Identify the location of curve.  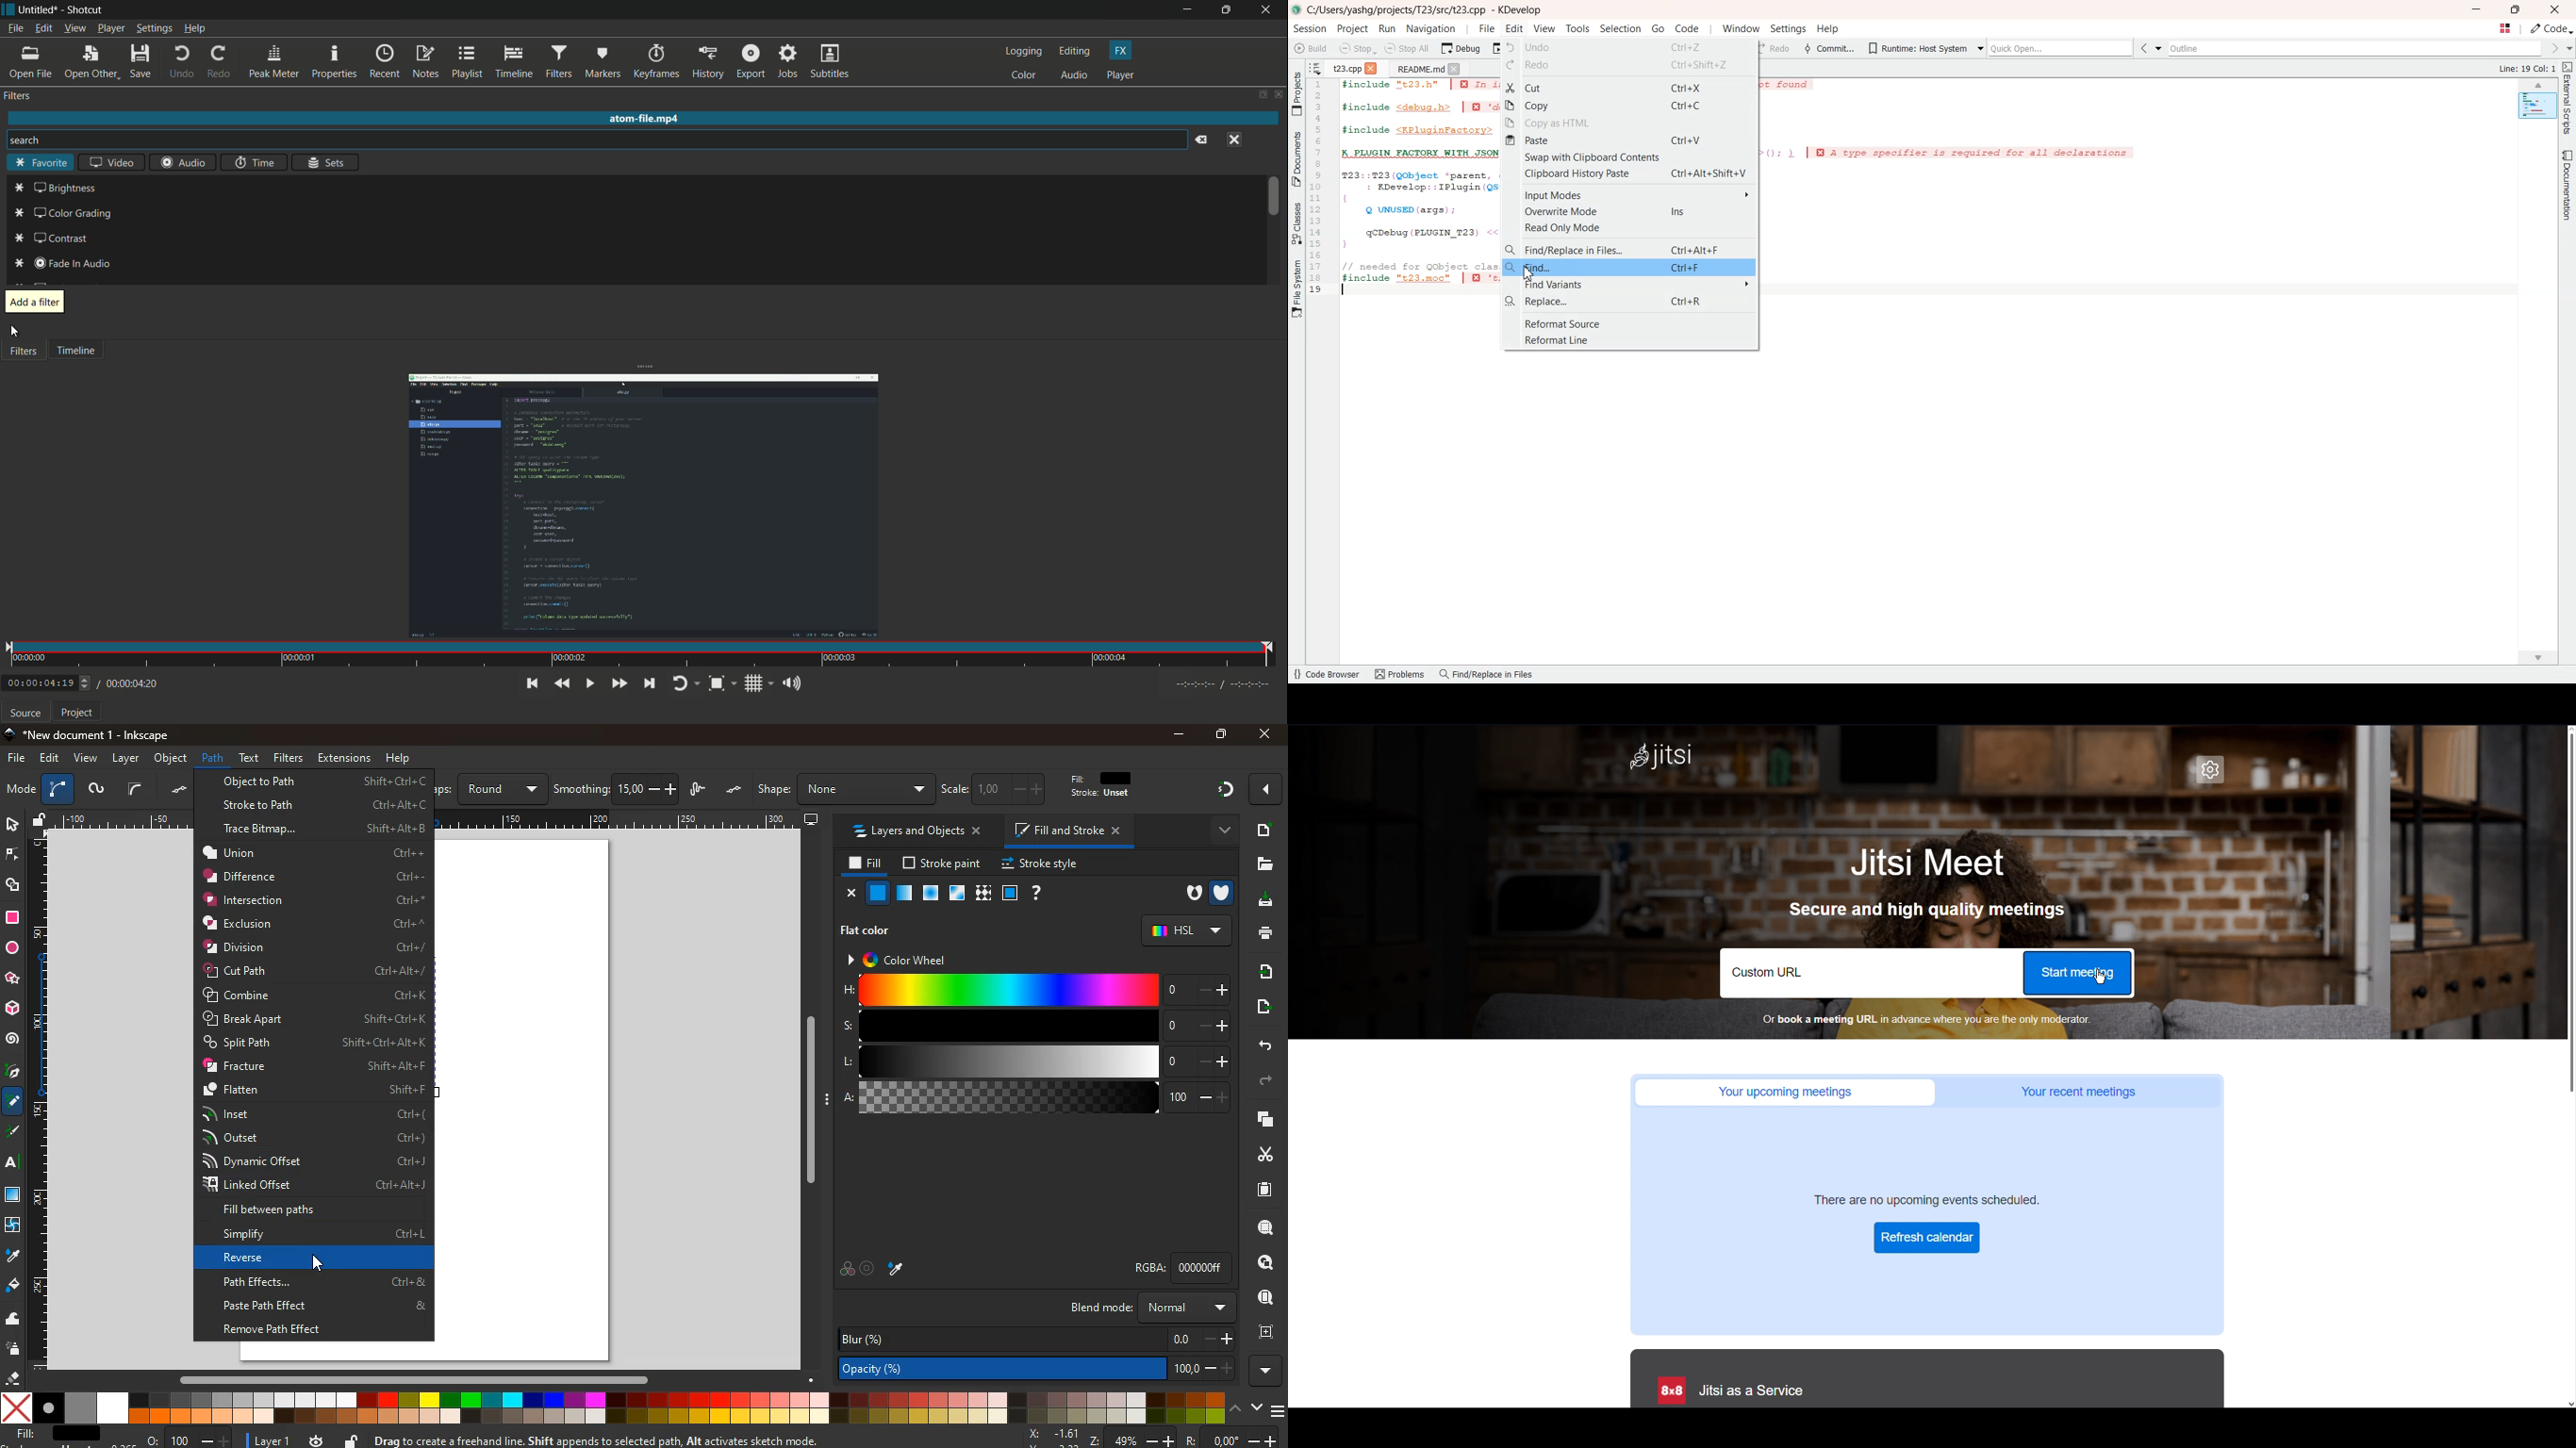
(58, 790).